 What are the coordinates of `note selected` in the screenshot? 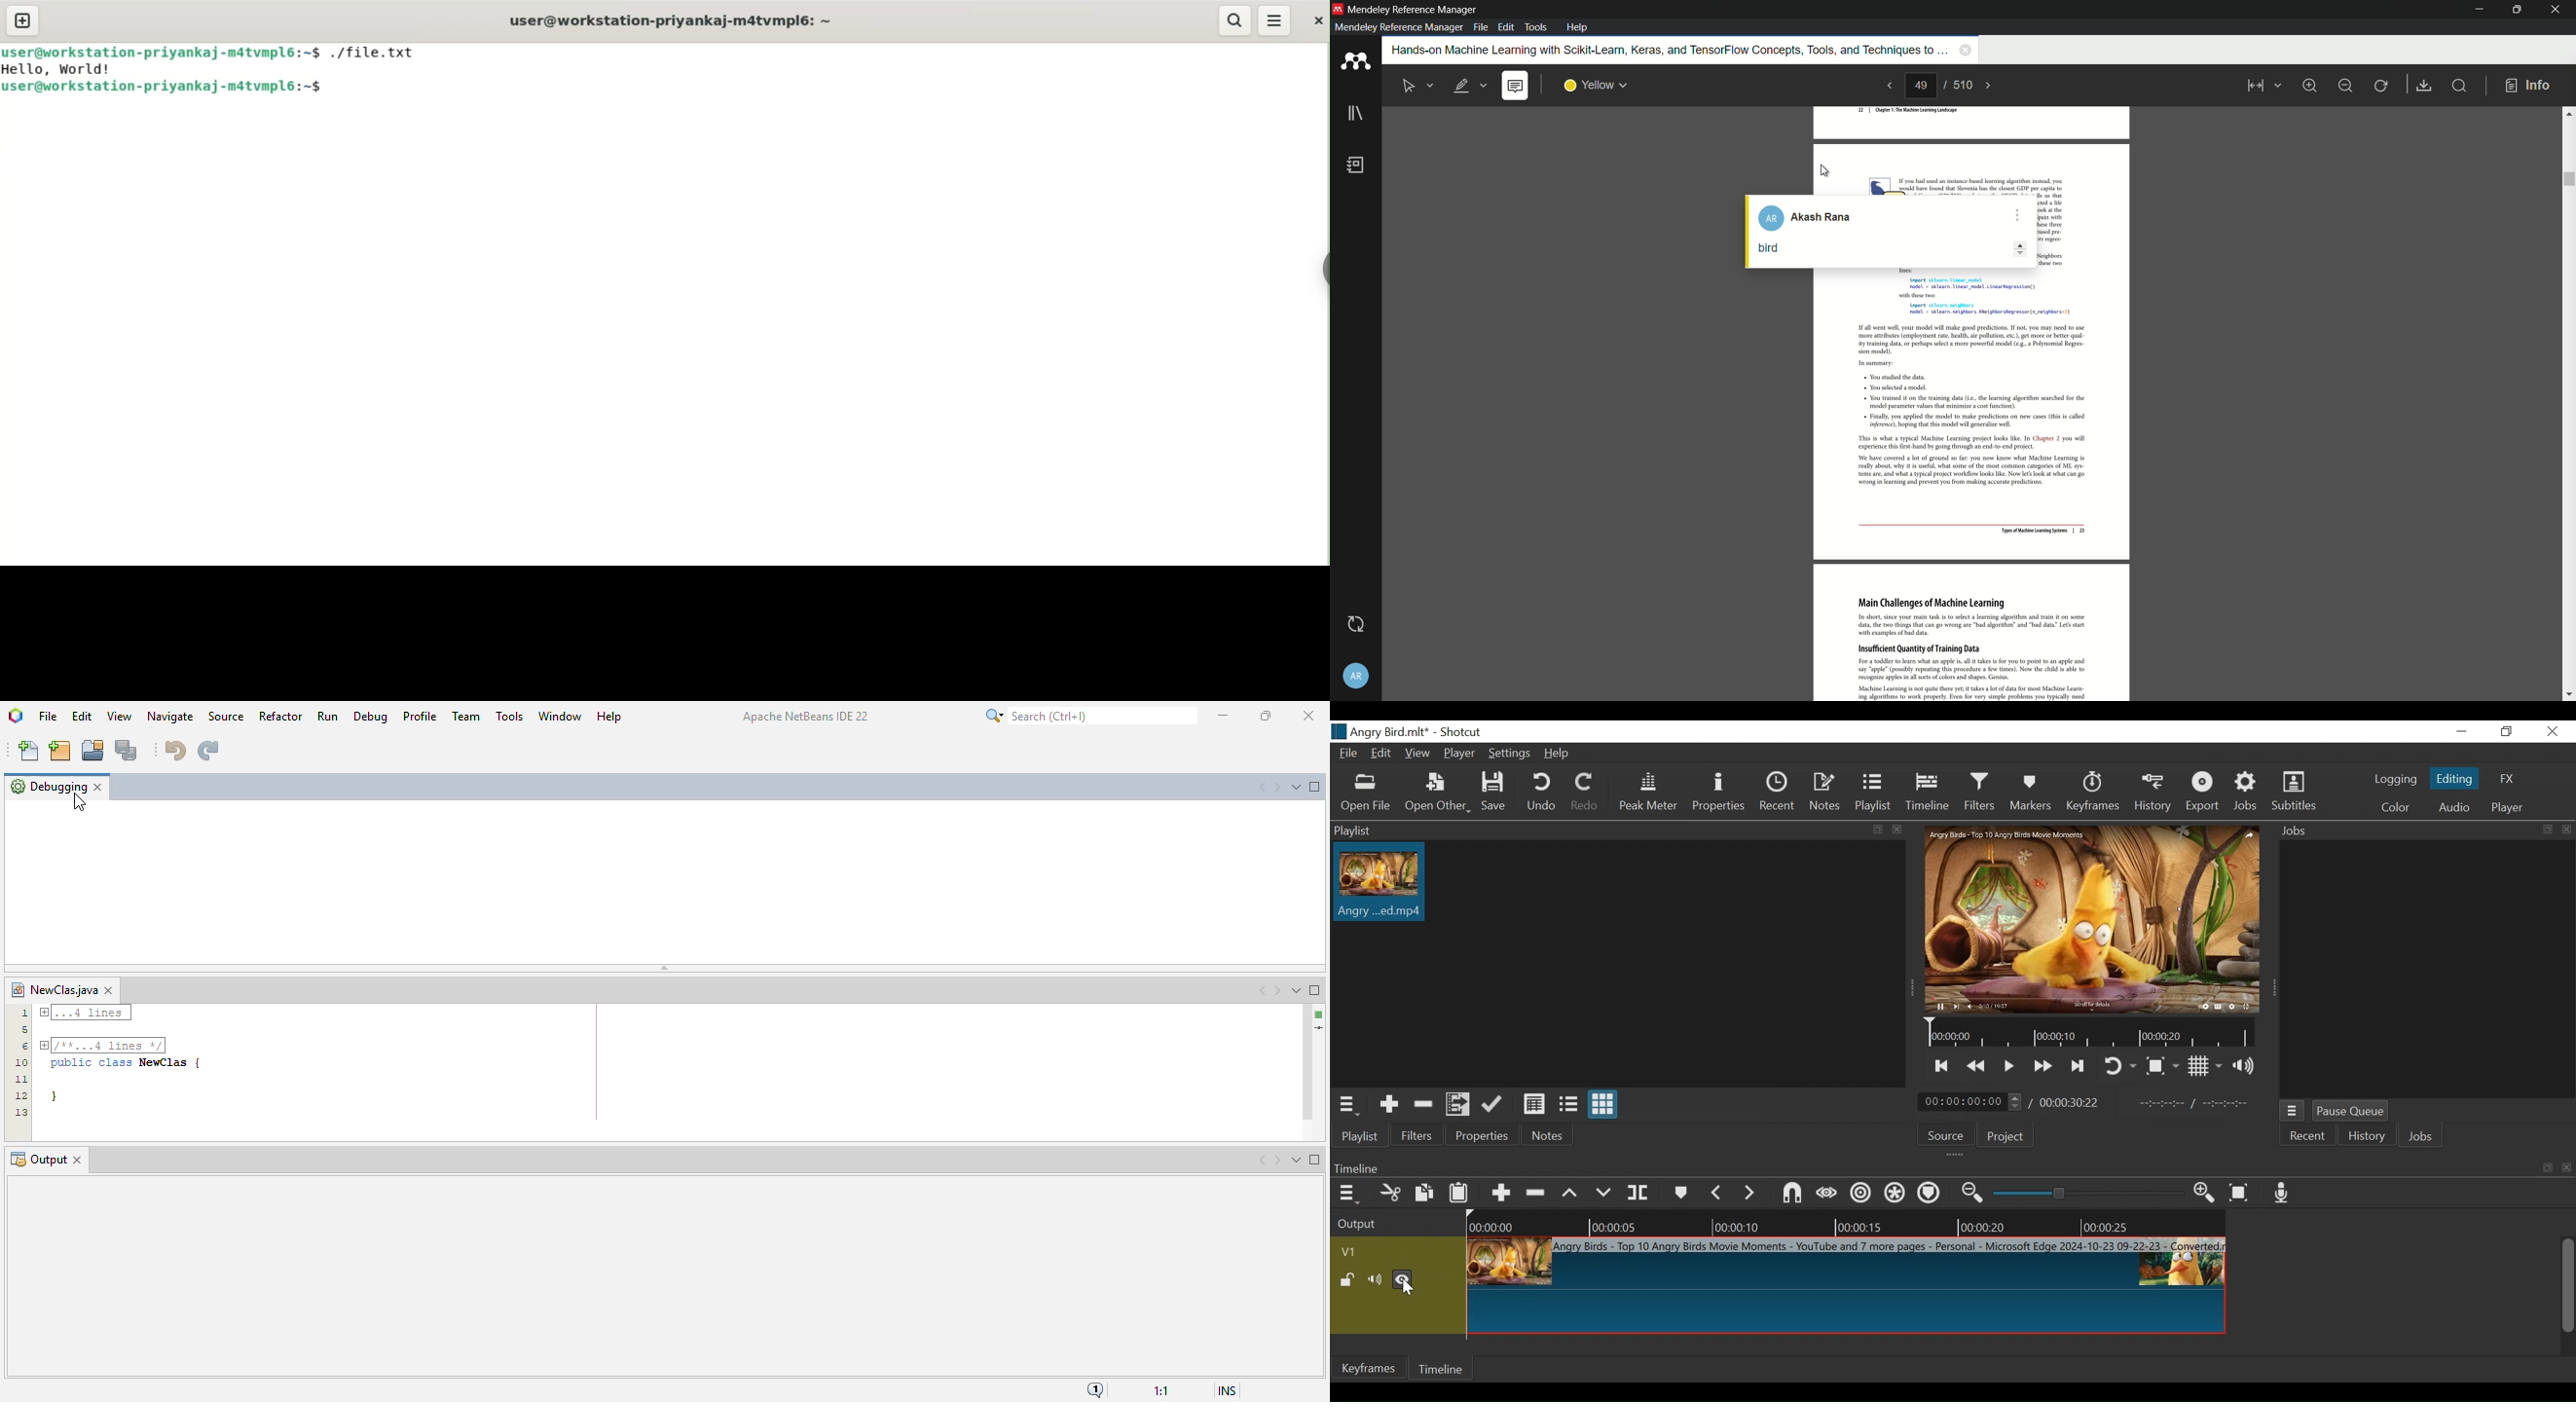 It's located at (1516, 86).